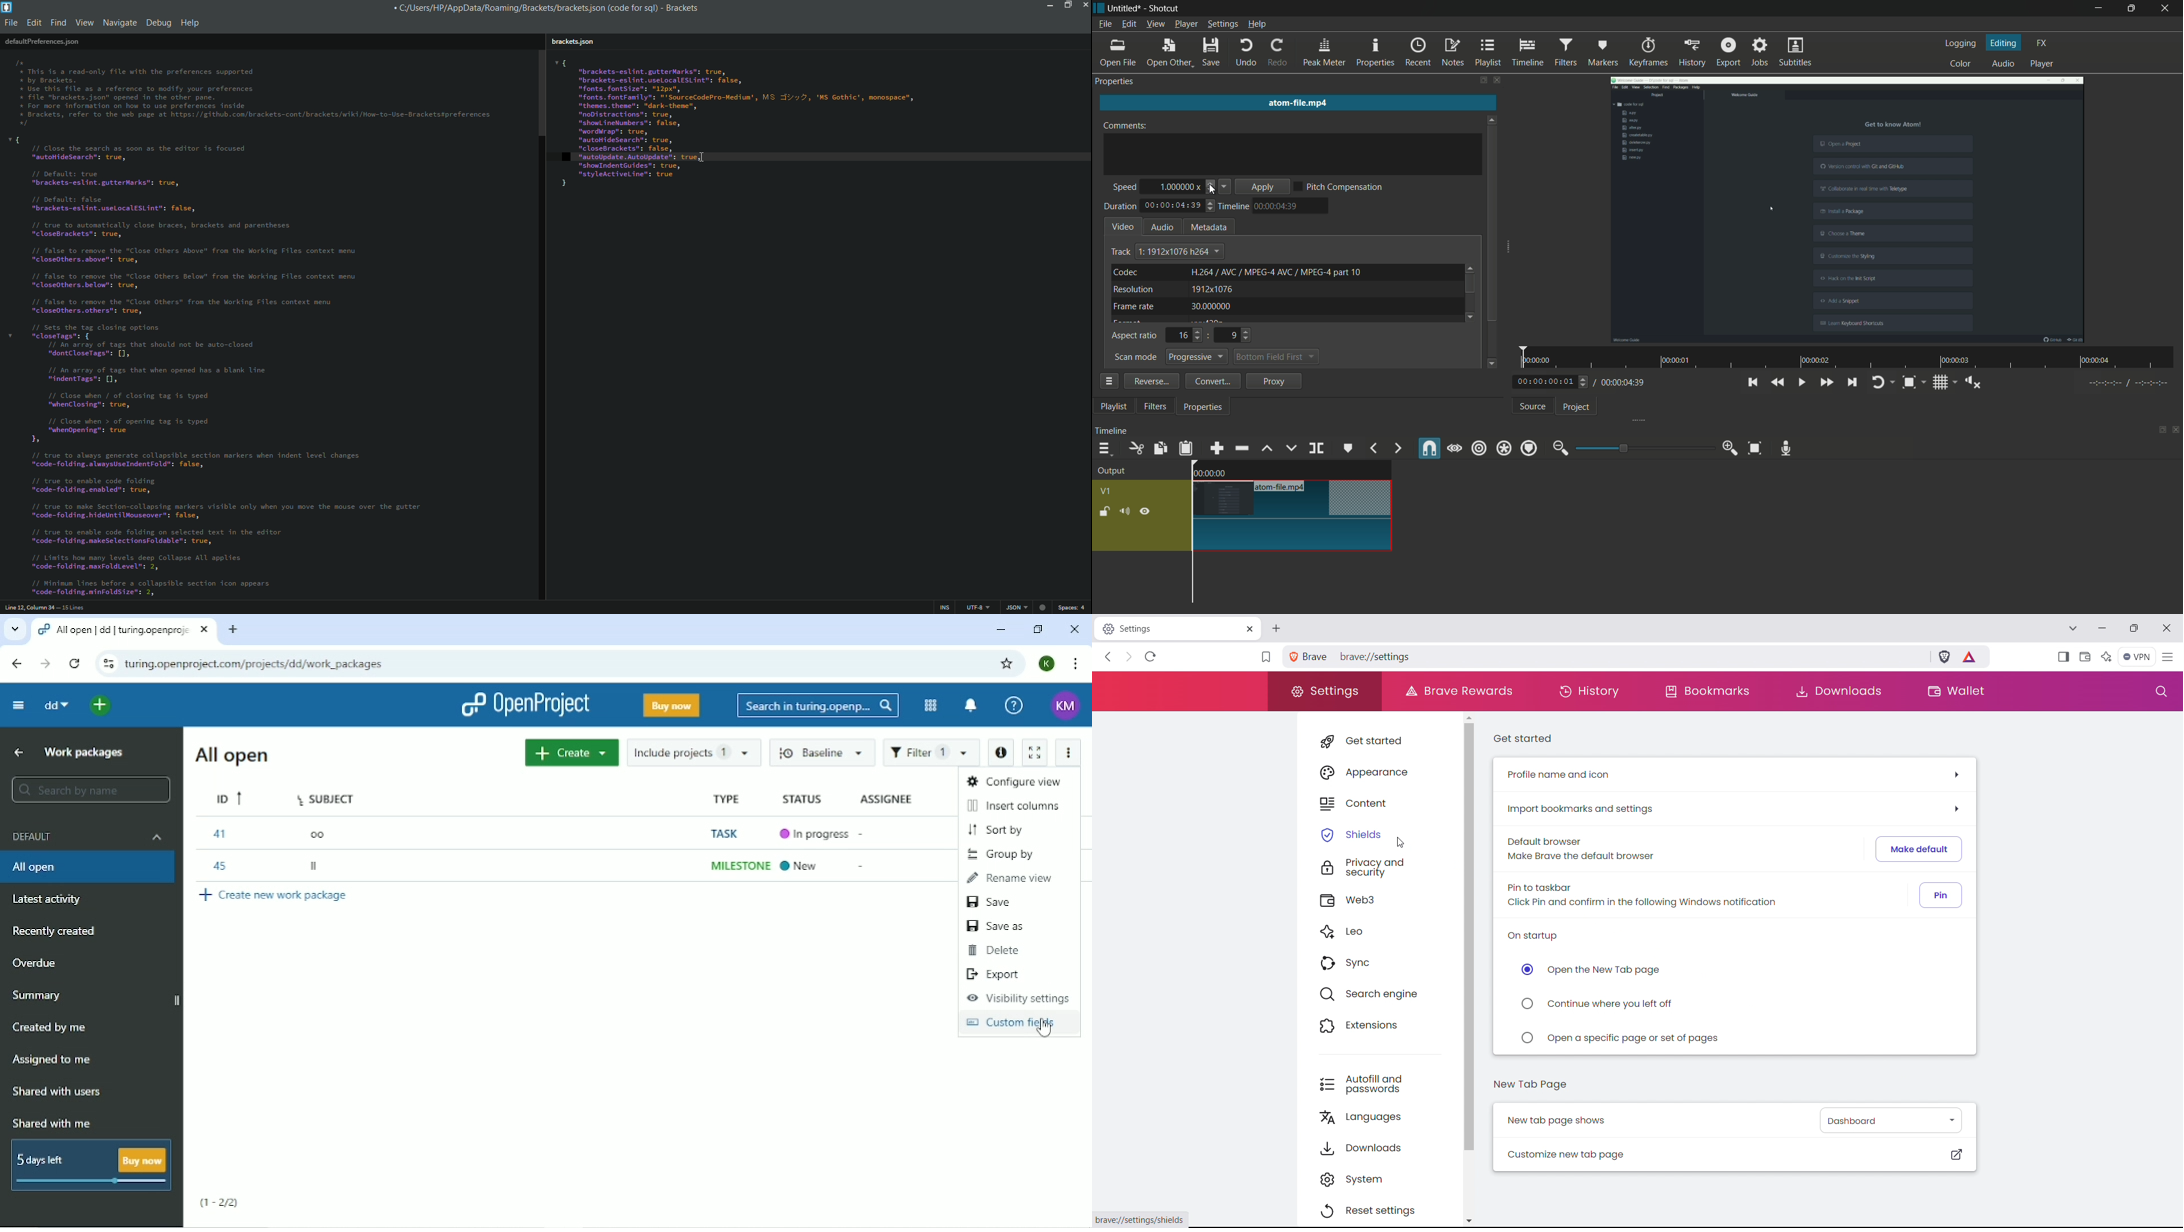 This screenshot has width=2184, height=1232. Describe the element at coordinates (1800, 382) in the screenshot. I see `toggle play or pause` at that location.